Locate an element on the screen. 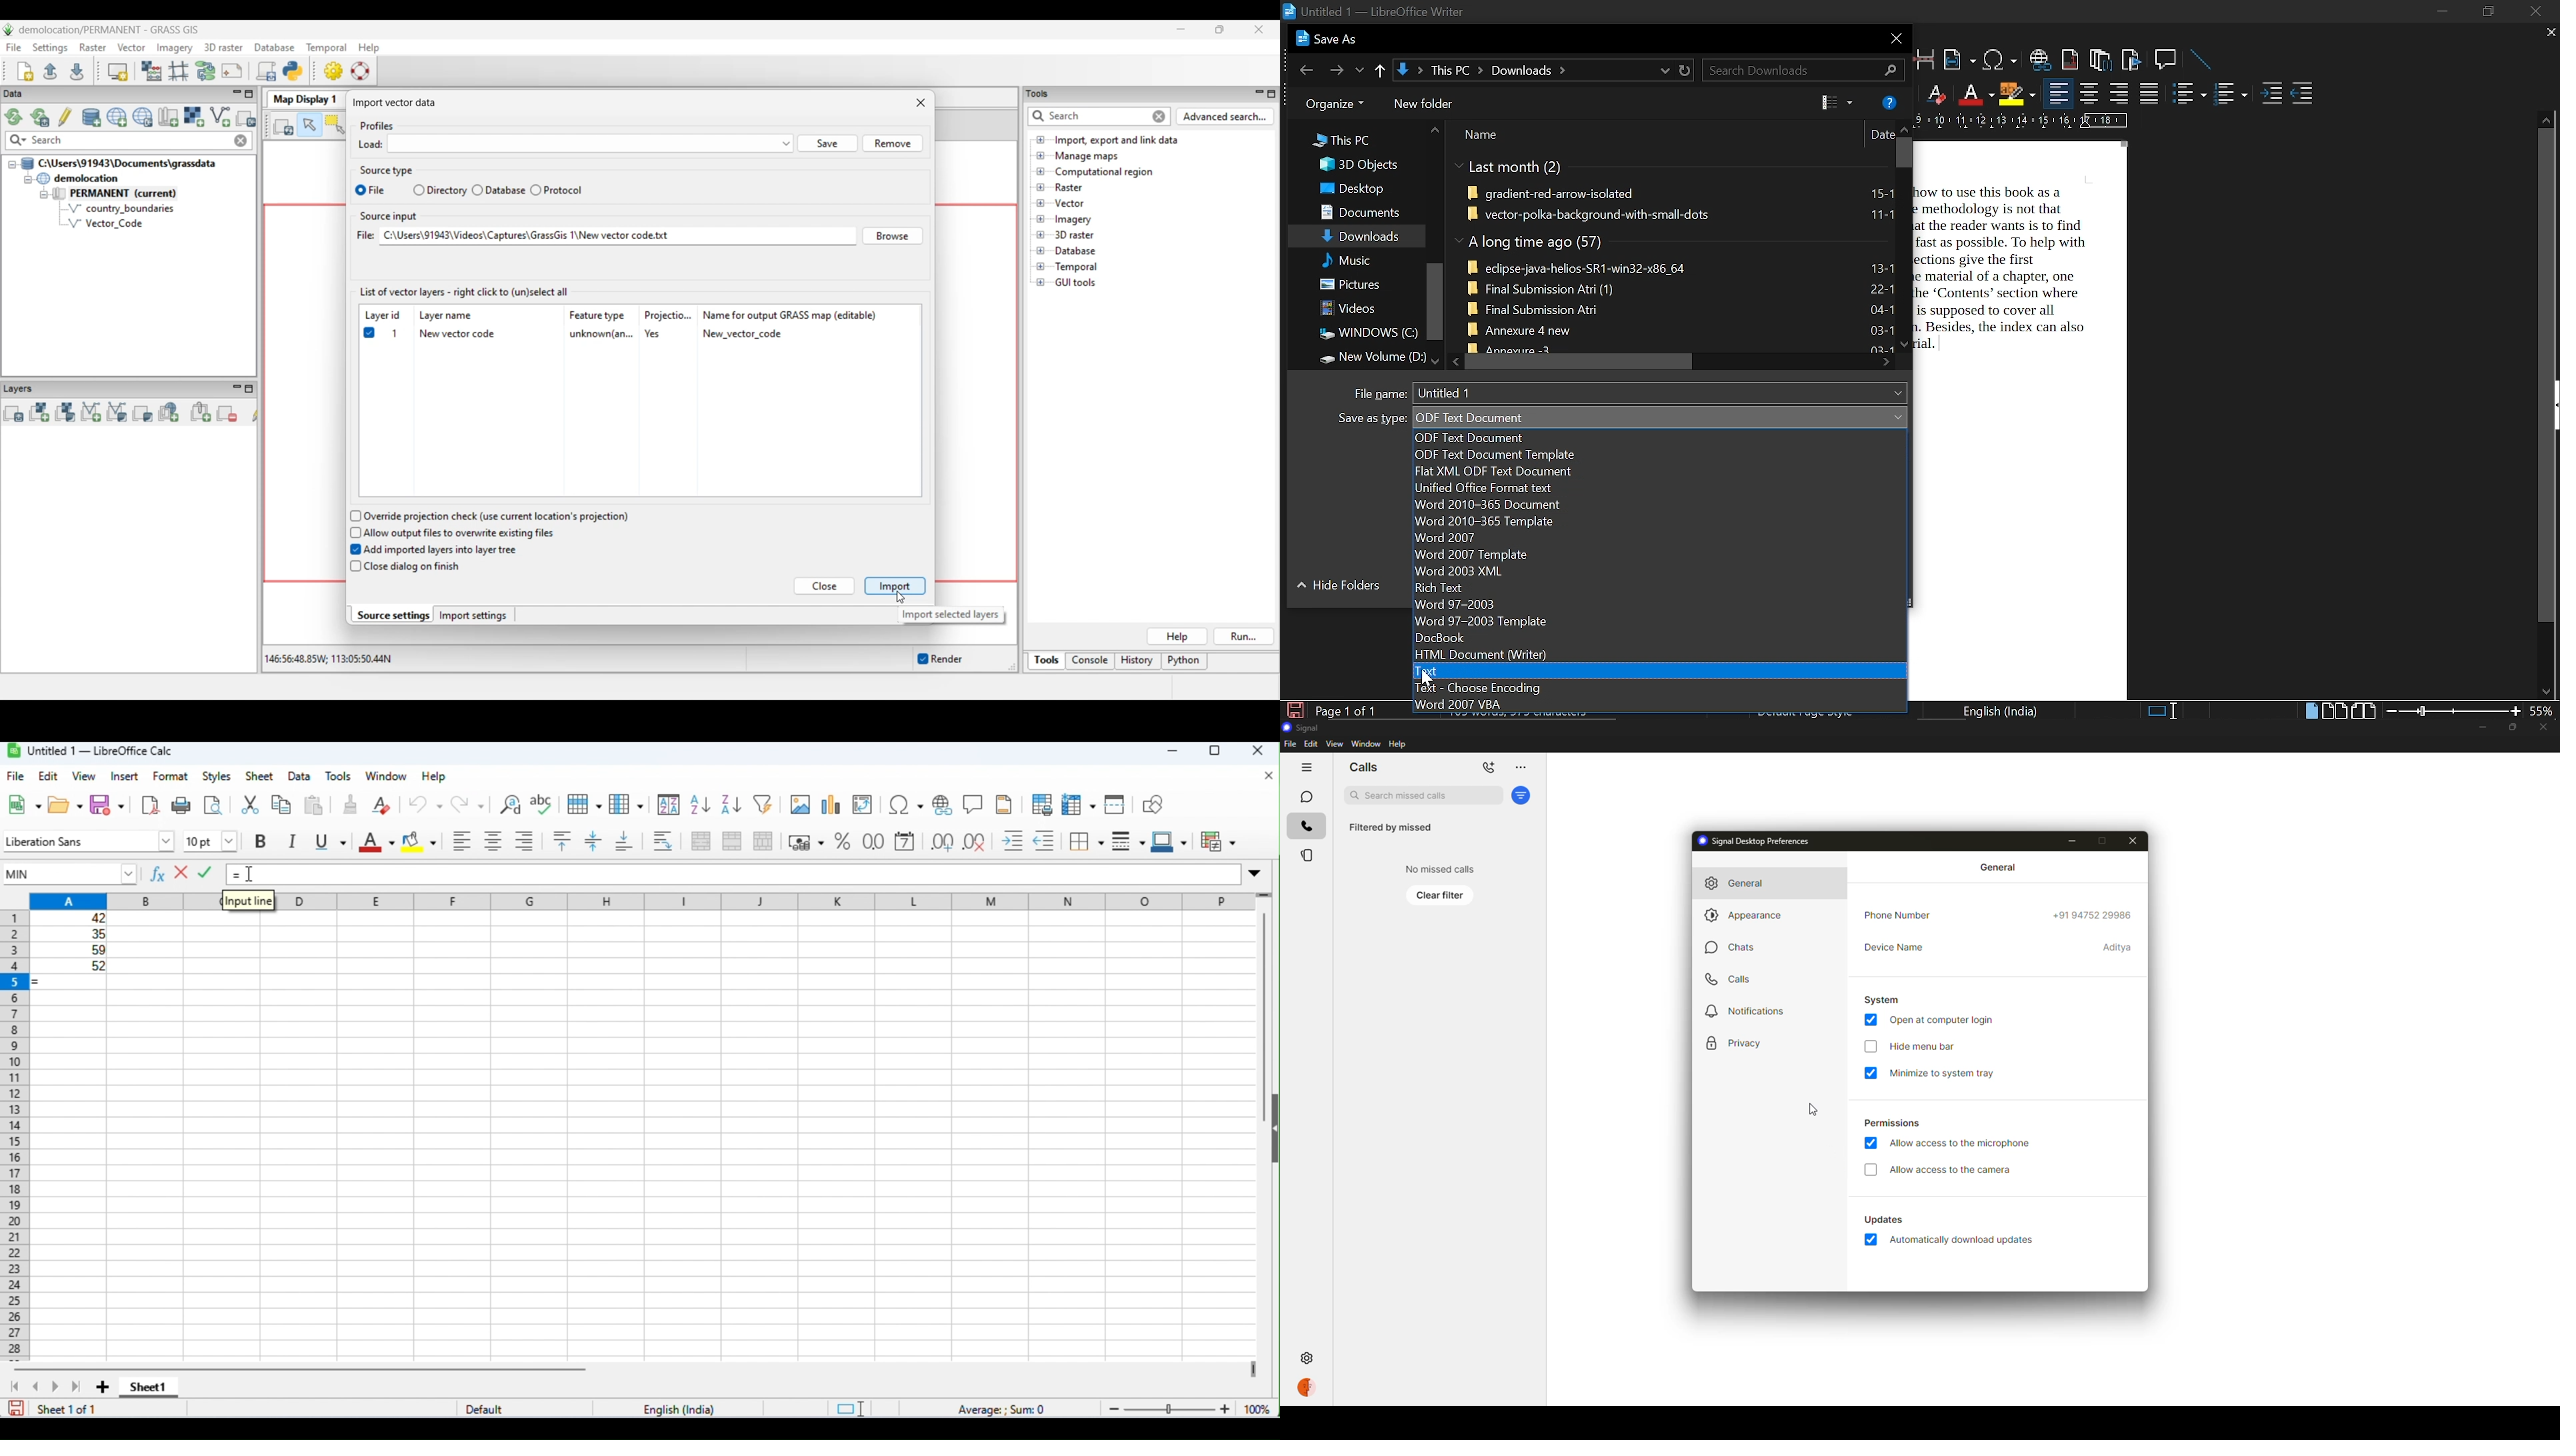  add new sheet is located at coordinates (101, 1388).